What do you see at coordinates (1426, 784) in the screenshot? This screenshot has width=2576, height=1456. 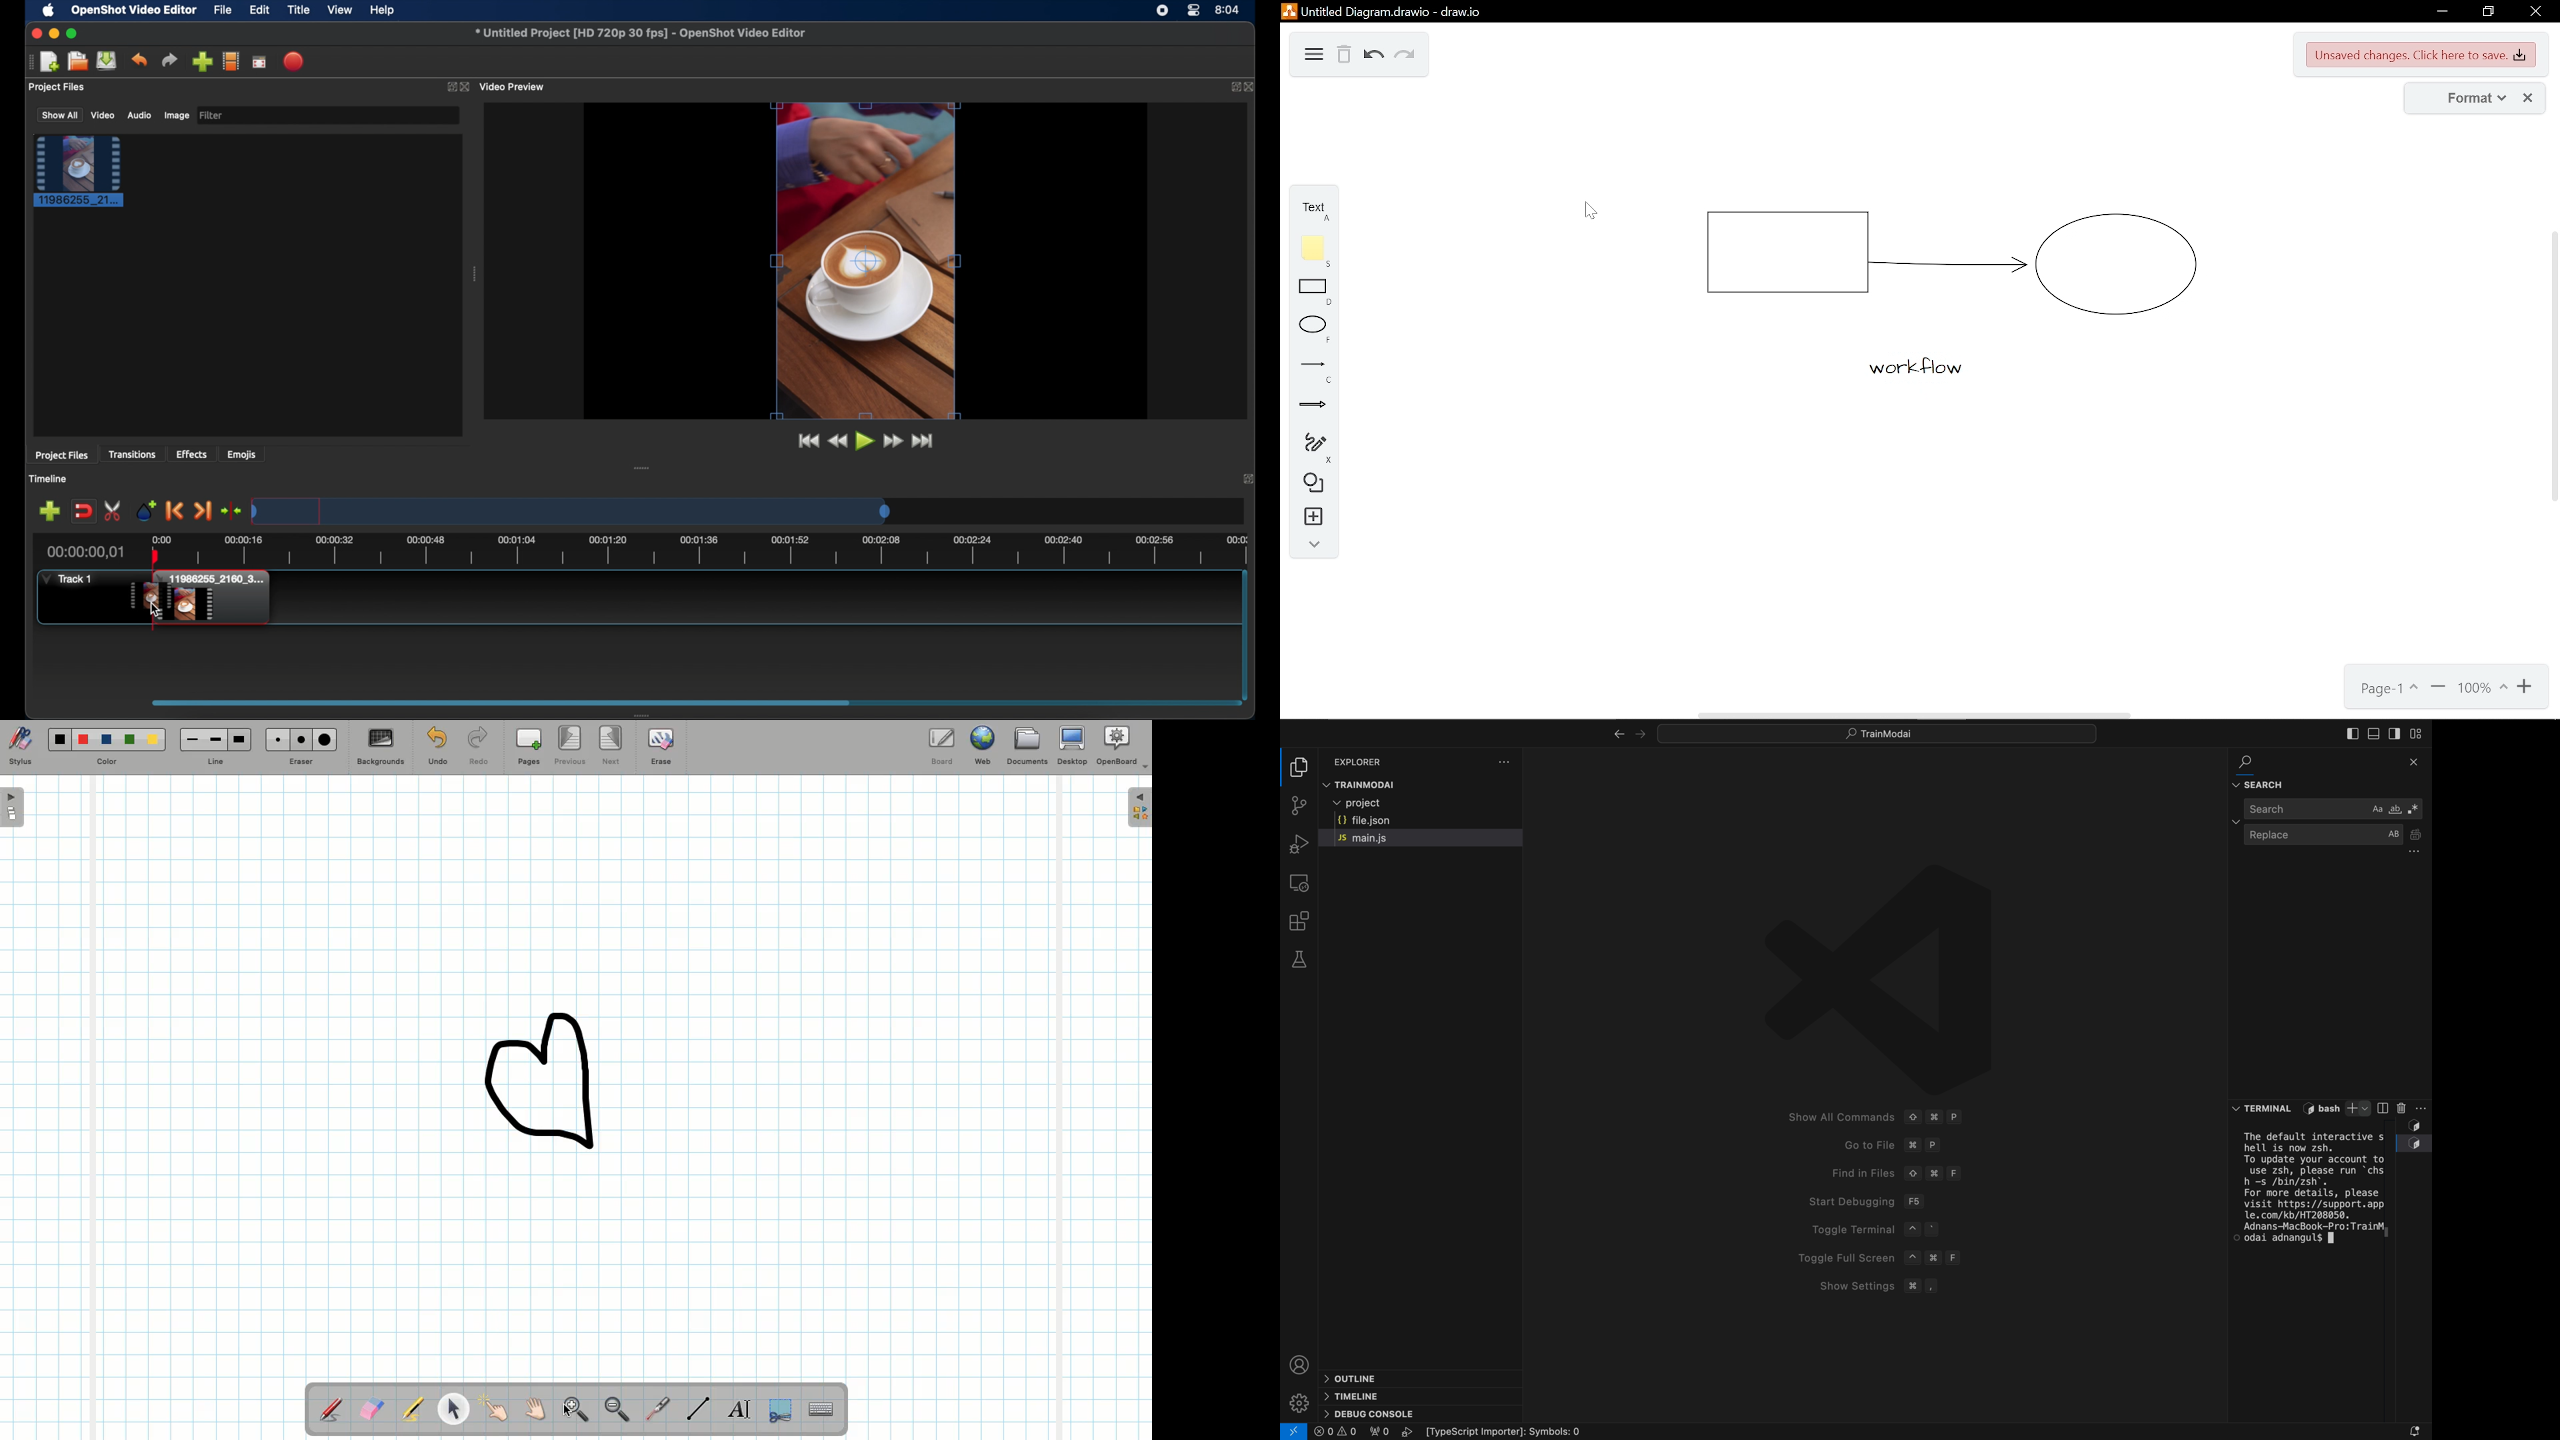 I see `trainmodai` at bounding box center [1426, 784].